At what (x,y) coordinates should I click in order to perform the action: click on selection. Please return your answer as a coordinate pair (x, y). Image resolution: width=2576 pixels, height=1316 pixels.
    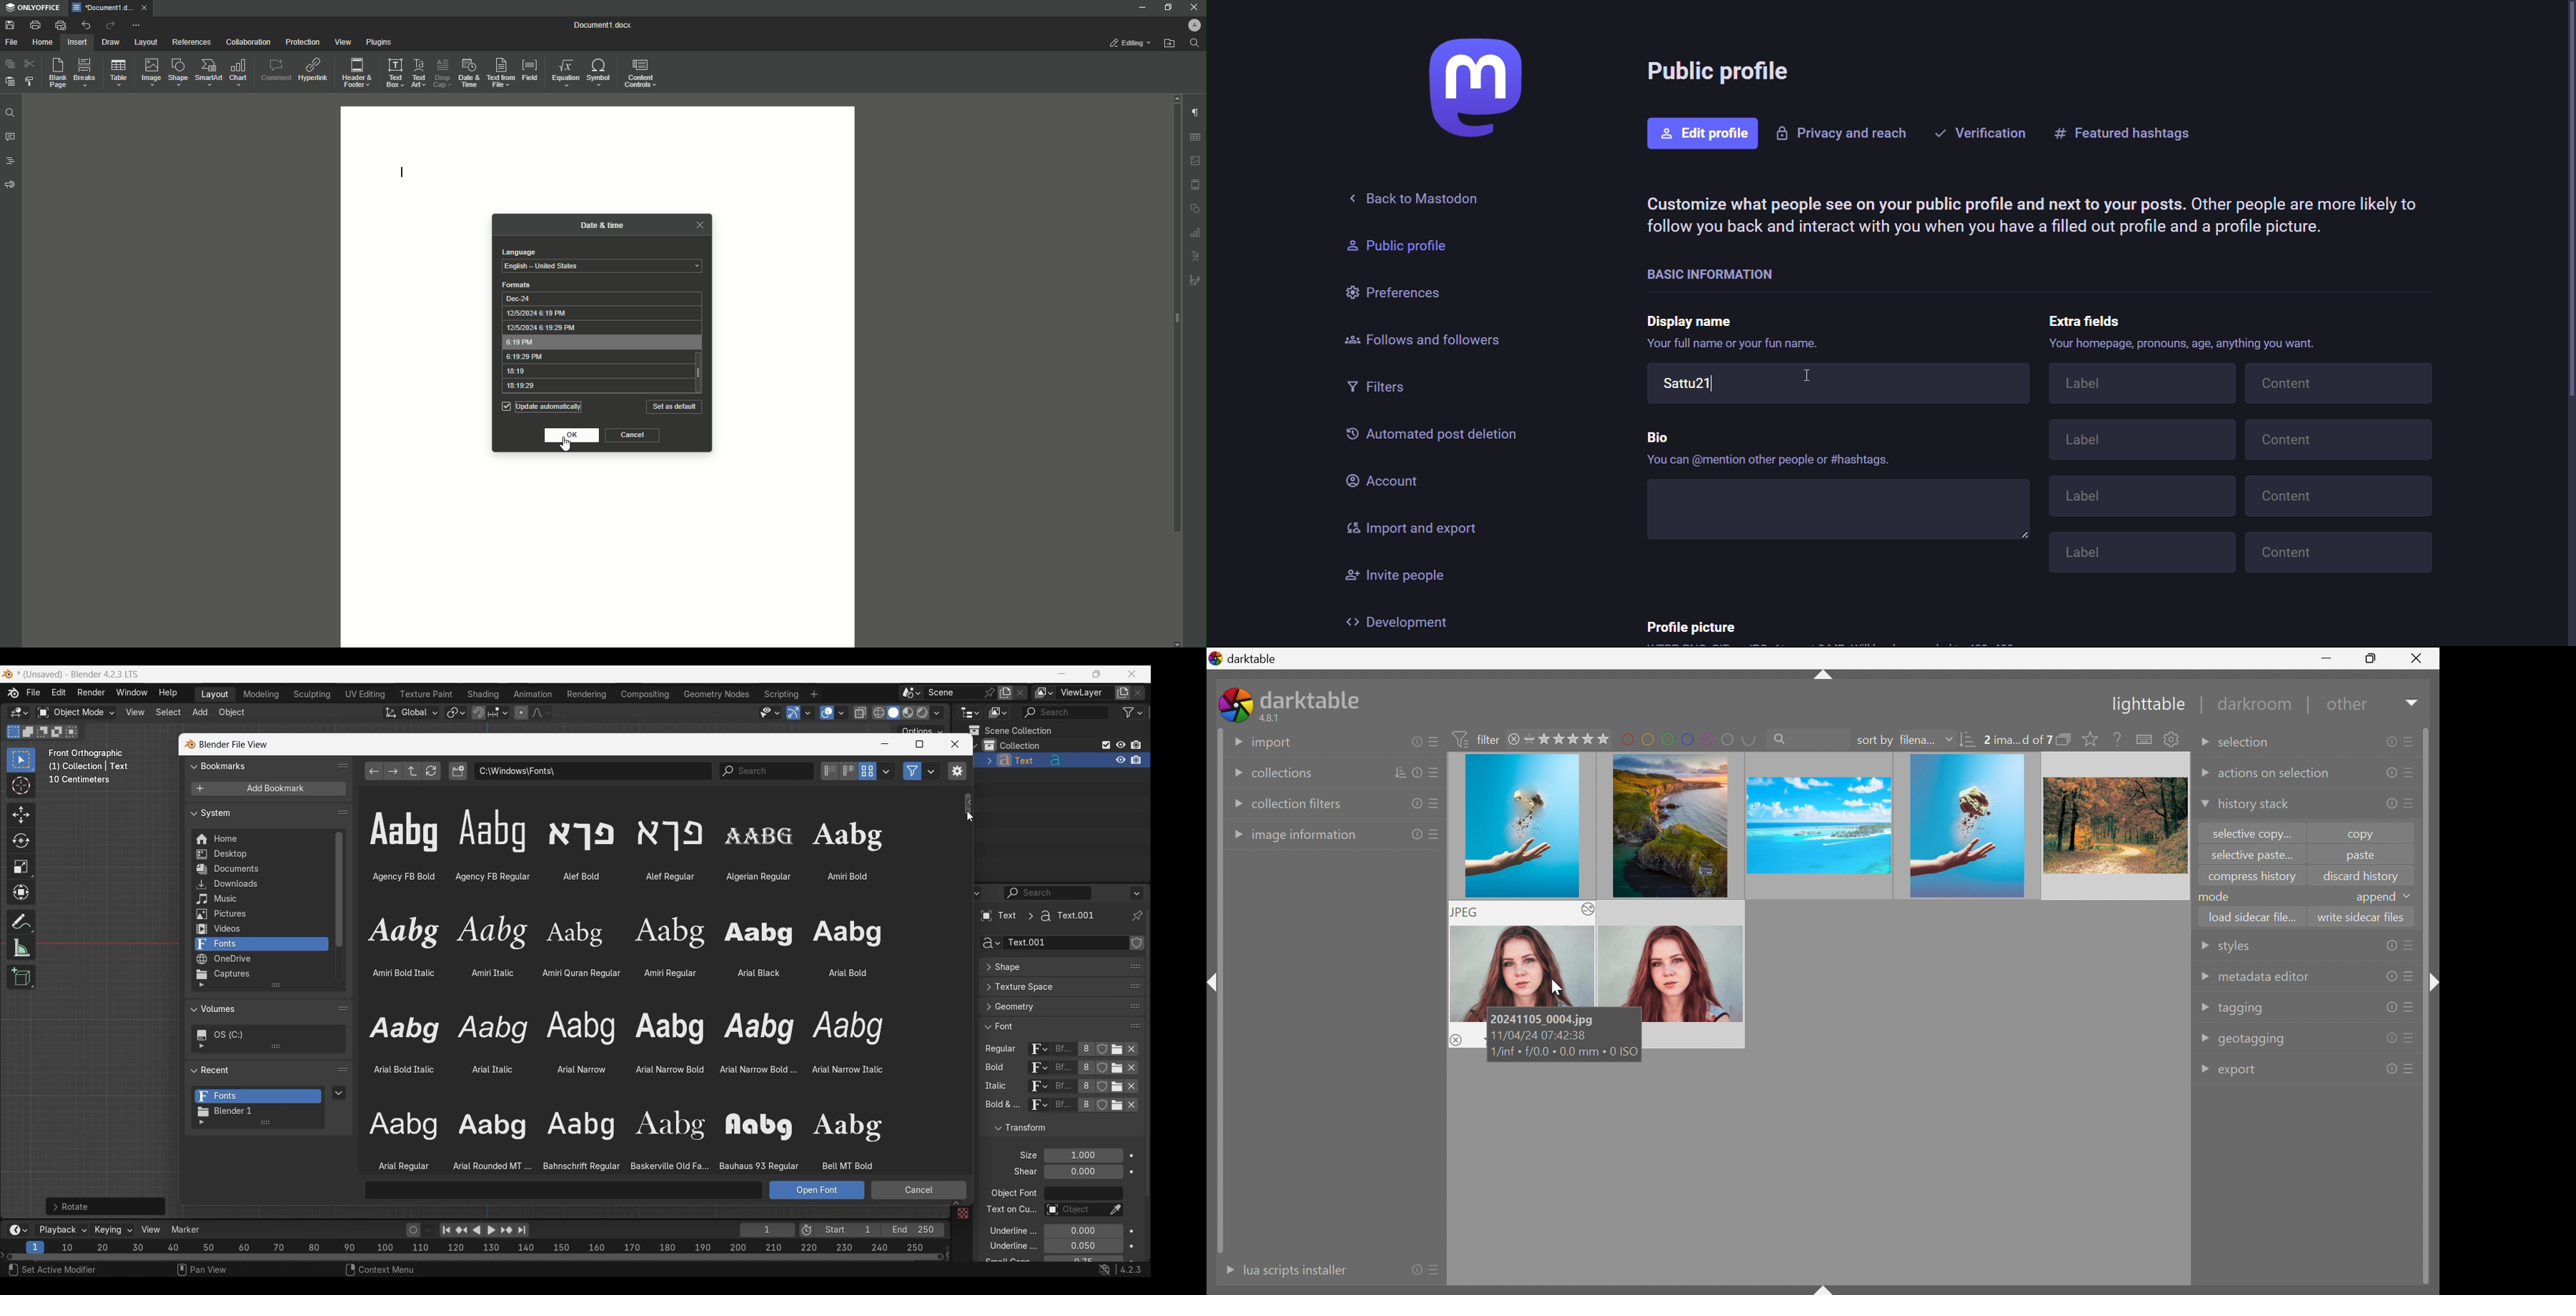
    Looking at the image, I should click on (2248, 743).